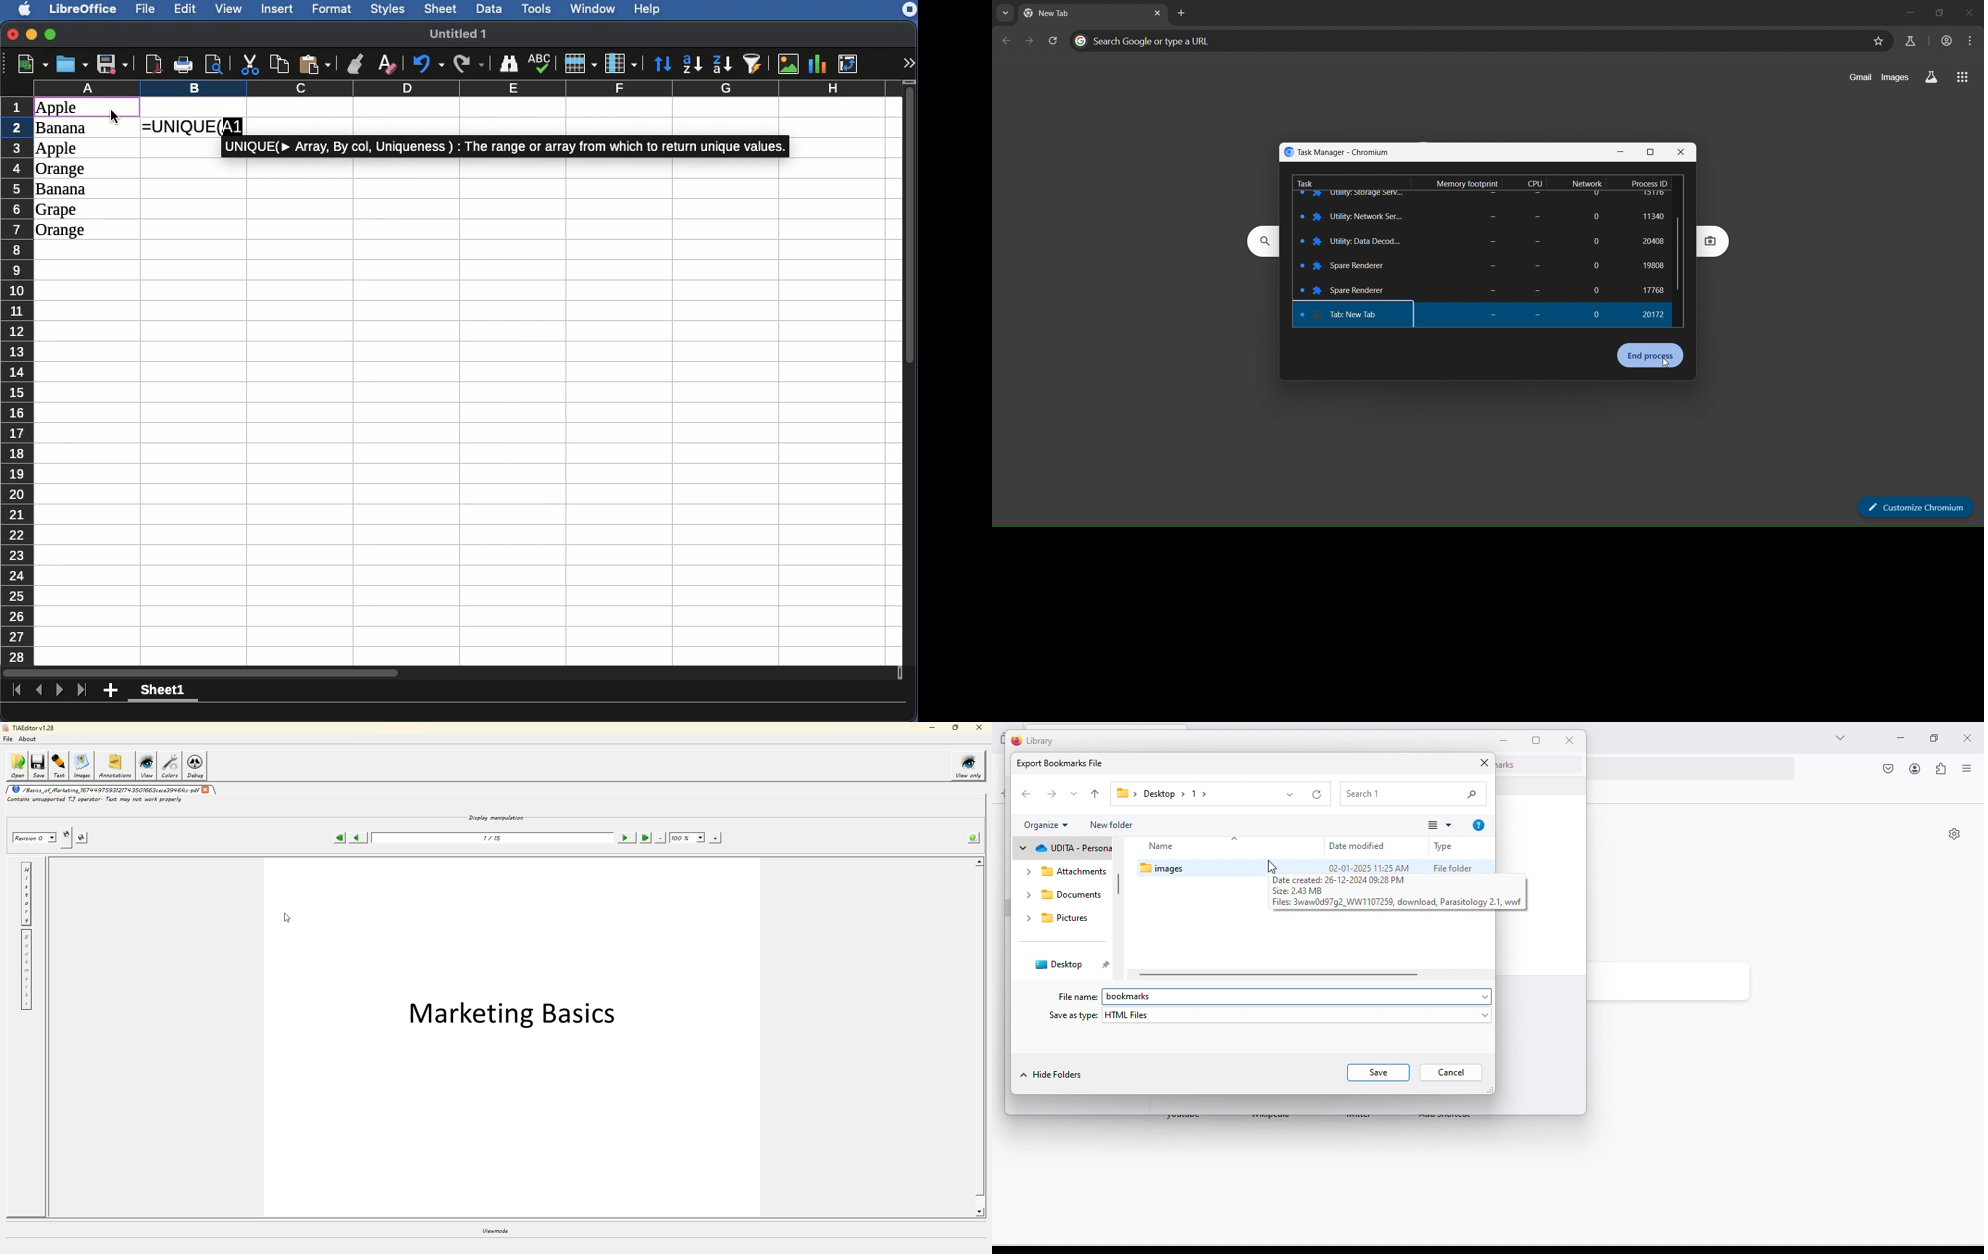  I want to click on close, so click(1974, 12).